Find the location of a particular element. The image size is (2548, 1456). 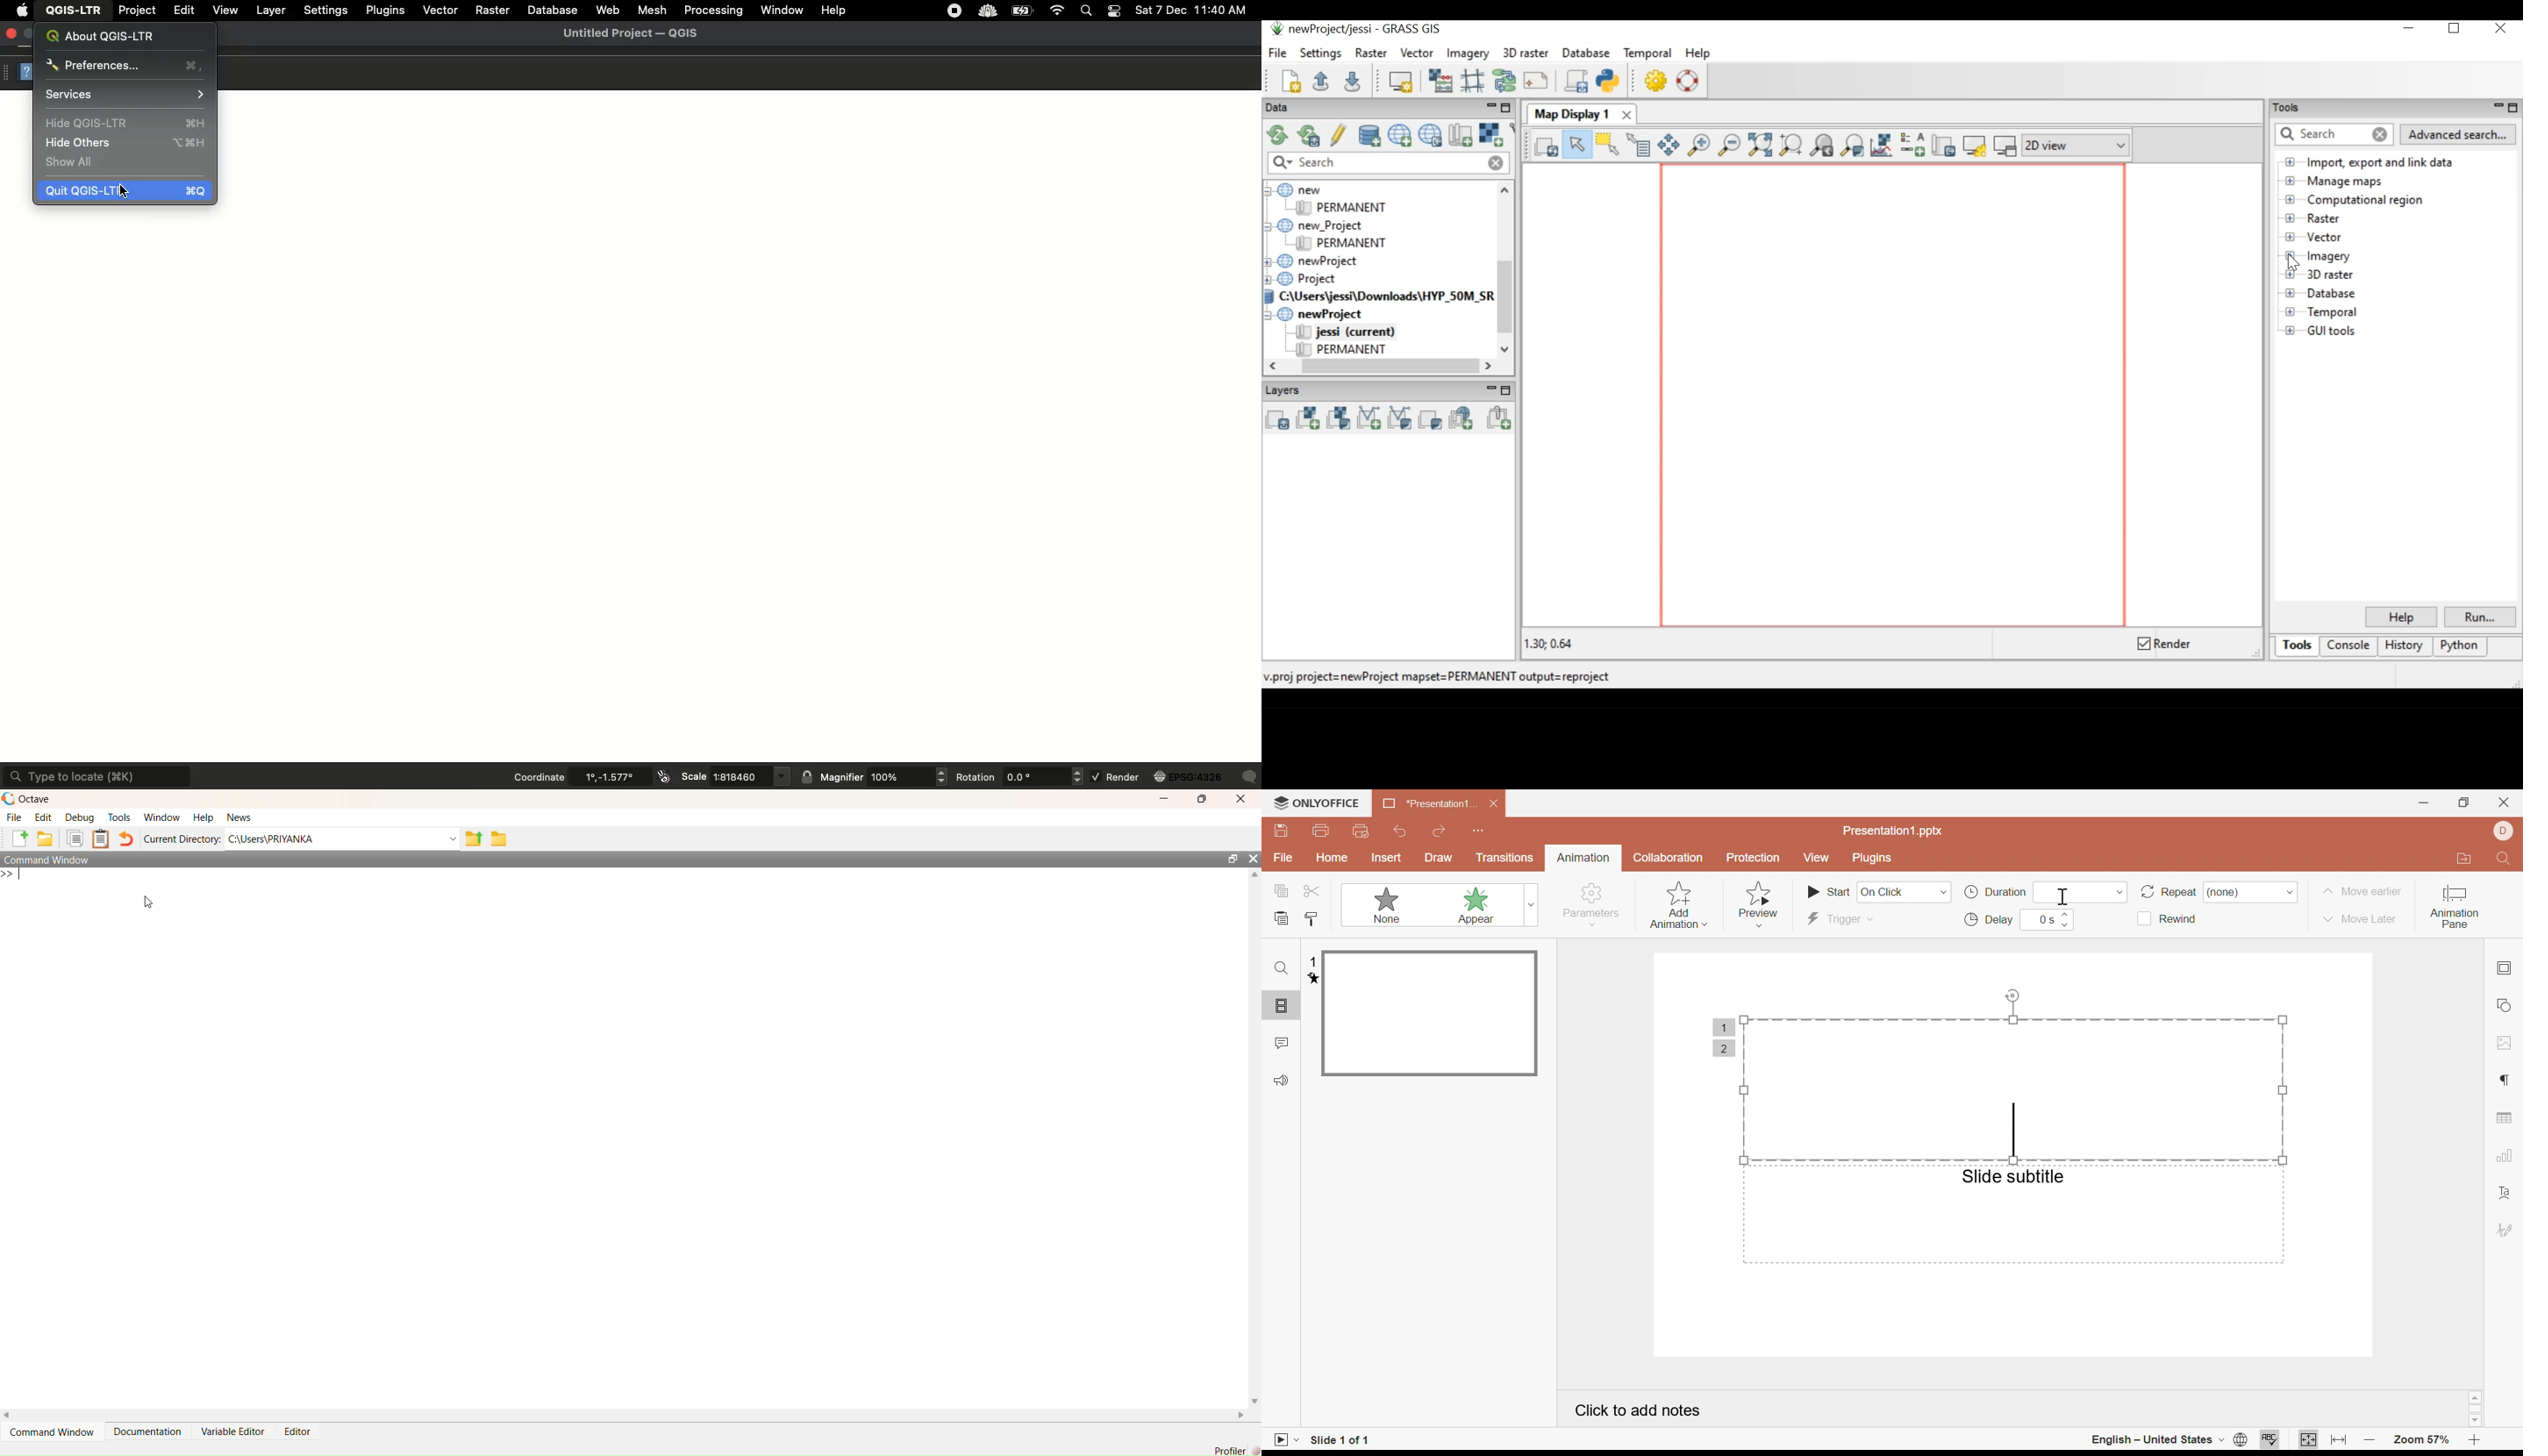

animation is located at coordinates (1583, 856).